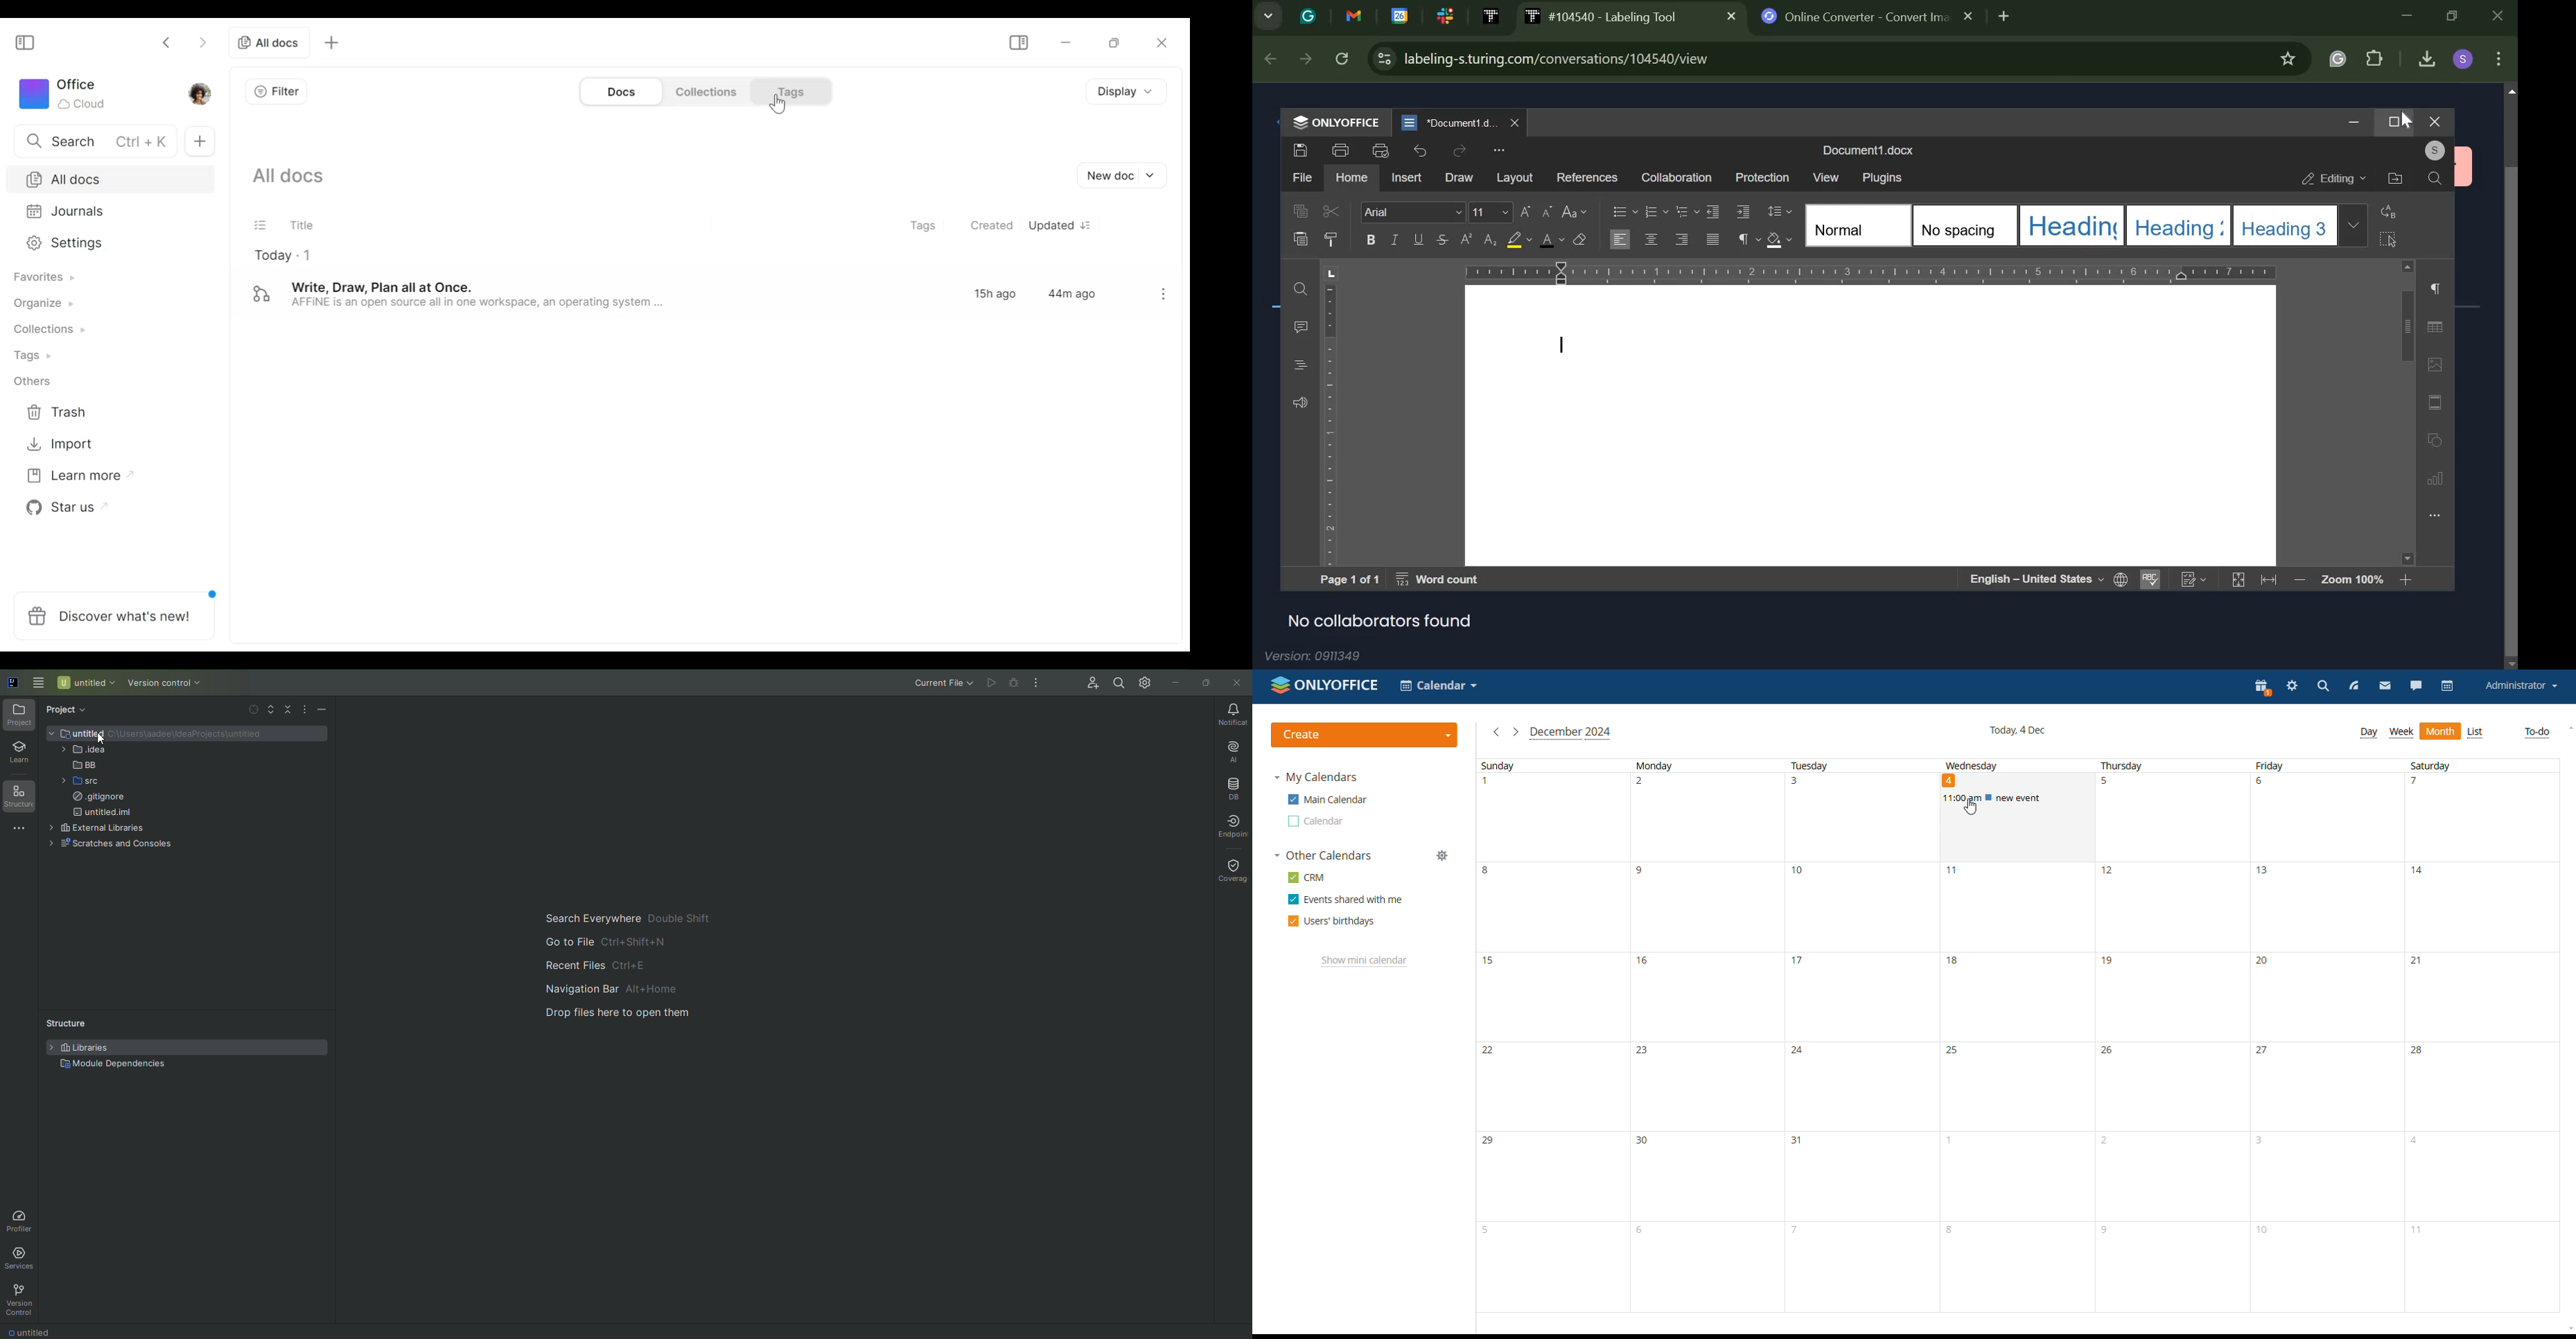 The width and height of the screenshot is (2576, 1344). Describe the element at coordinates (95, 828) in the screenshot. I see `External Libraries` at that location.